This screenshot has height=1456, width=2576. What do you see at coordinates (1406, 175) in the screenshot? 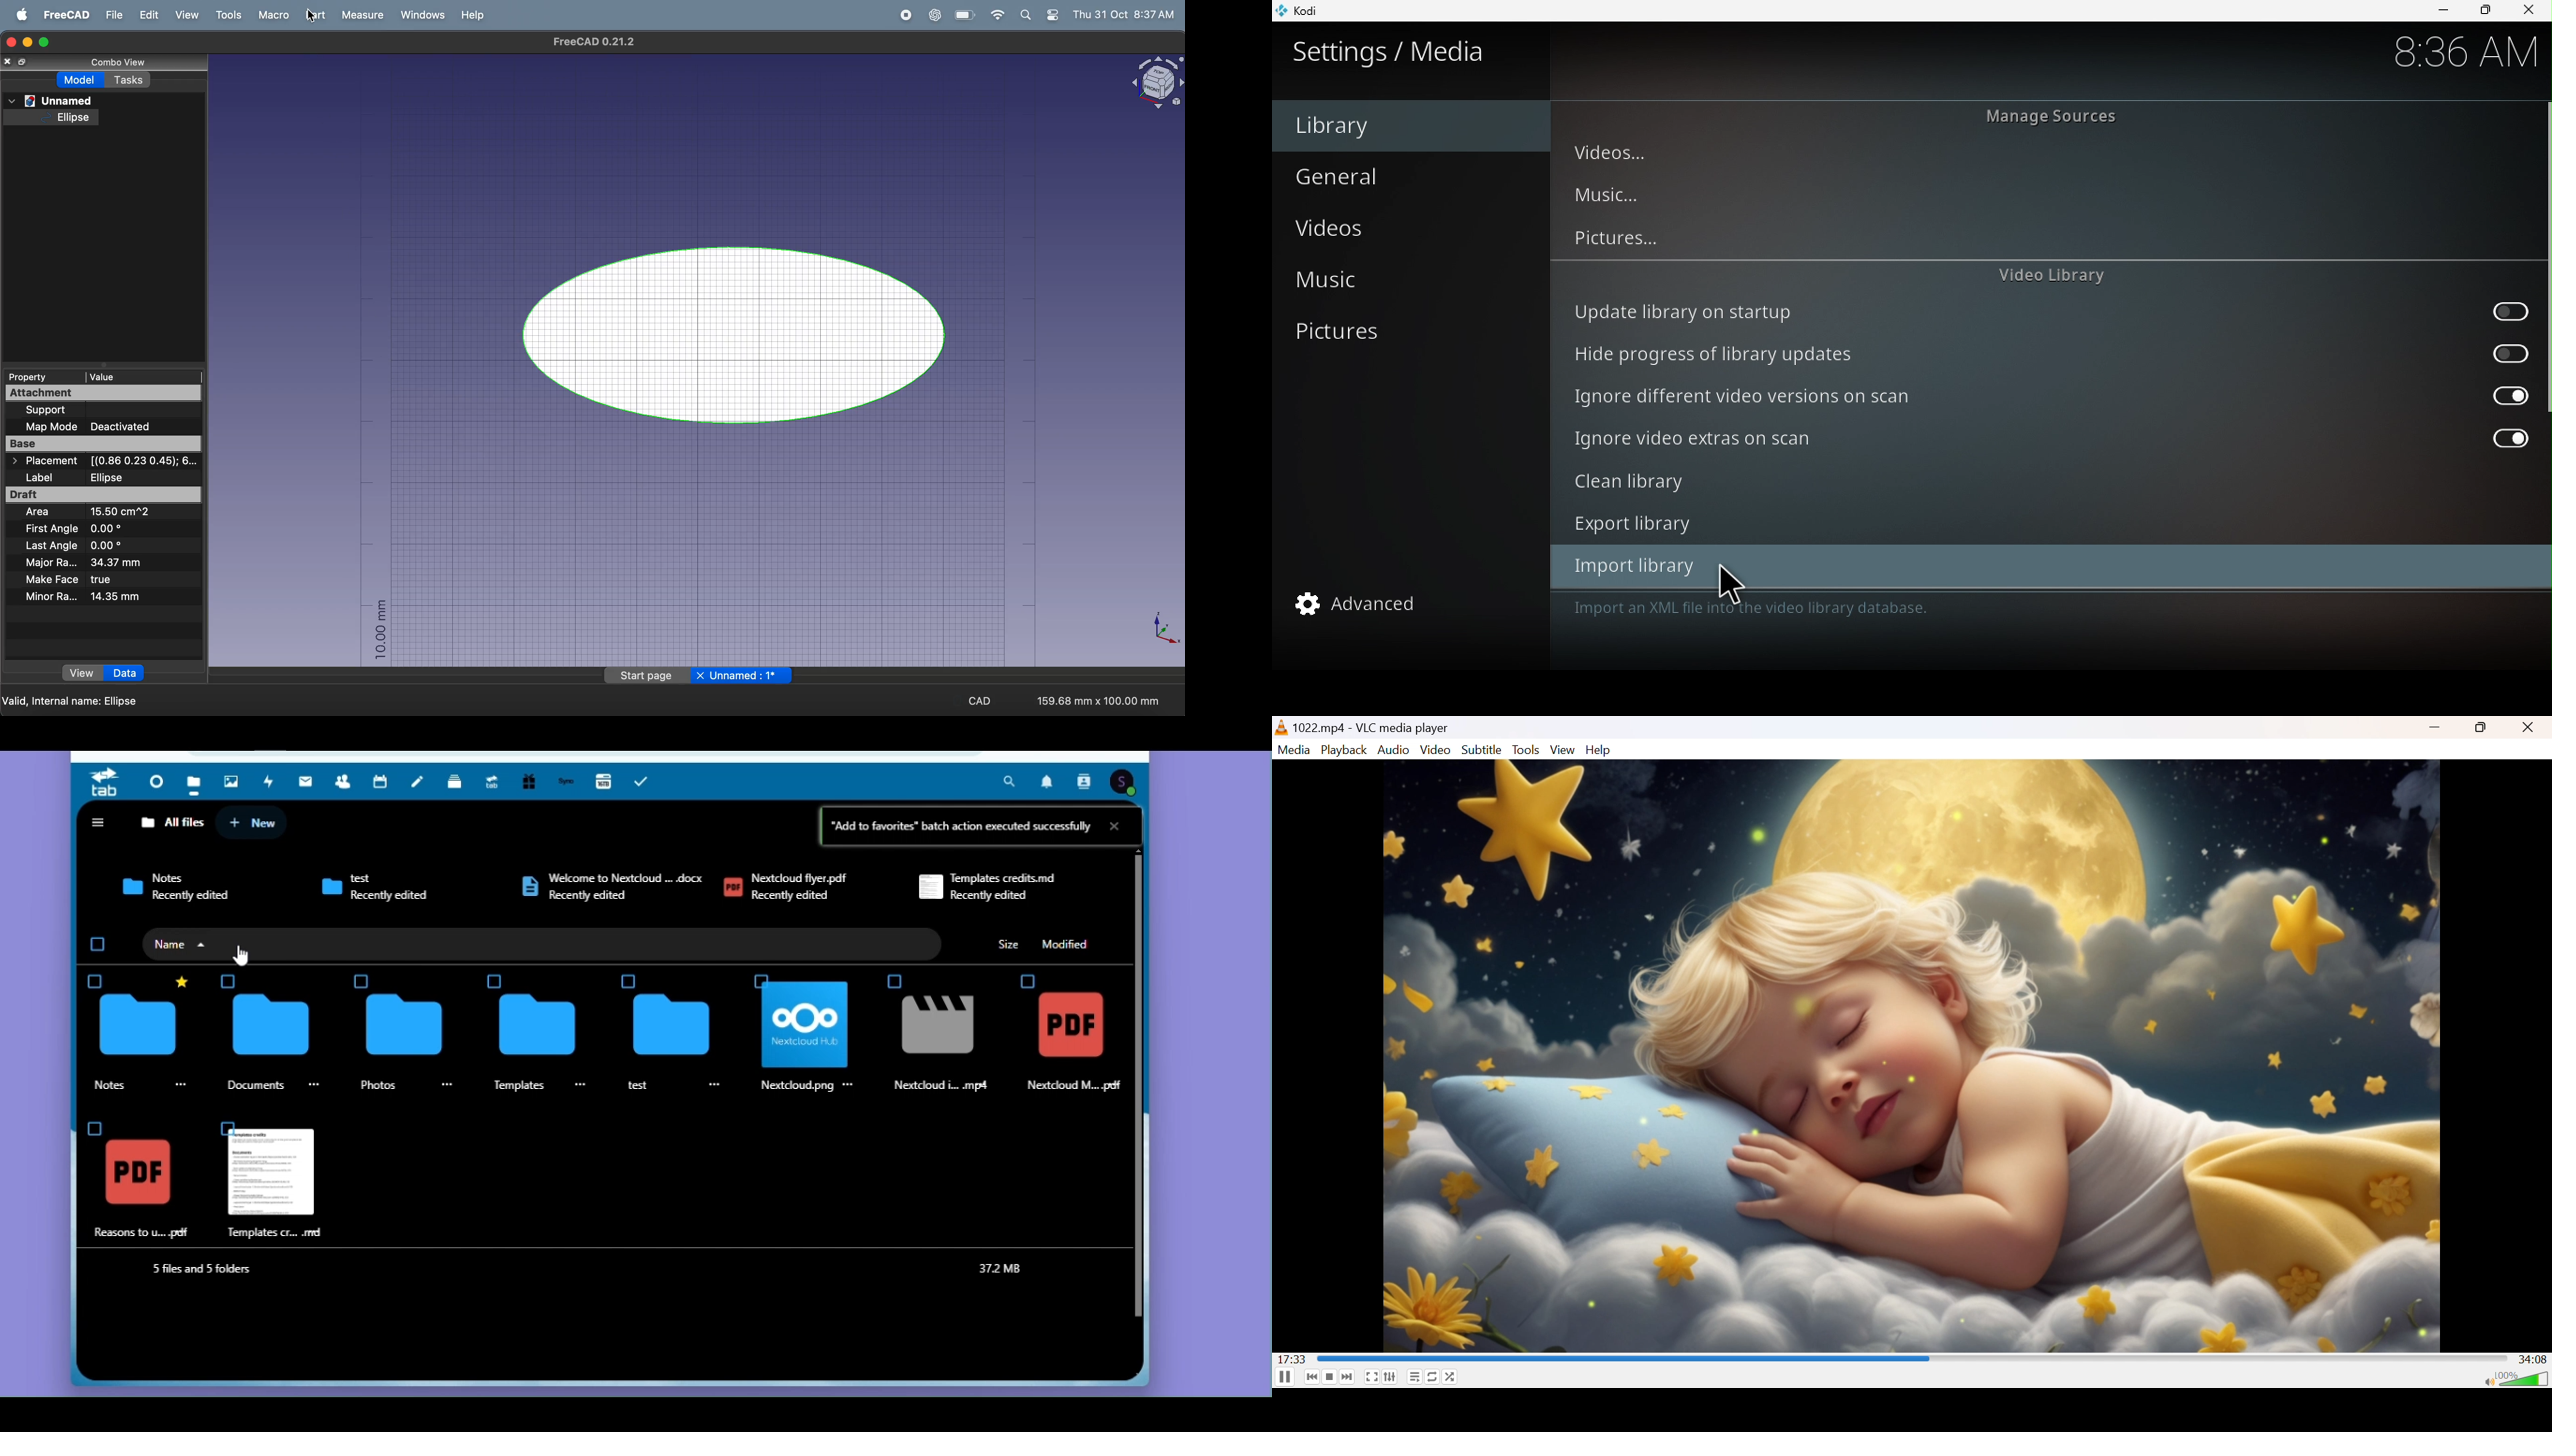
I see `General` at bounding box center [1406, 175].